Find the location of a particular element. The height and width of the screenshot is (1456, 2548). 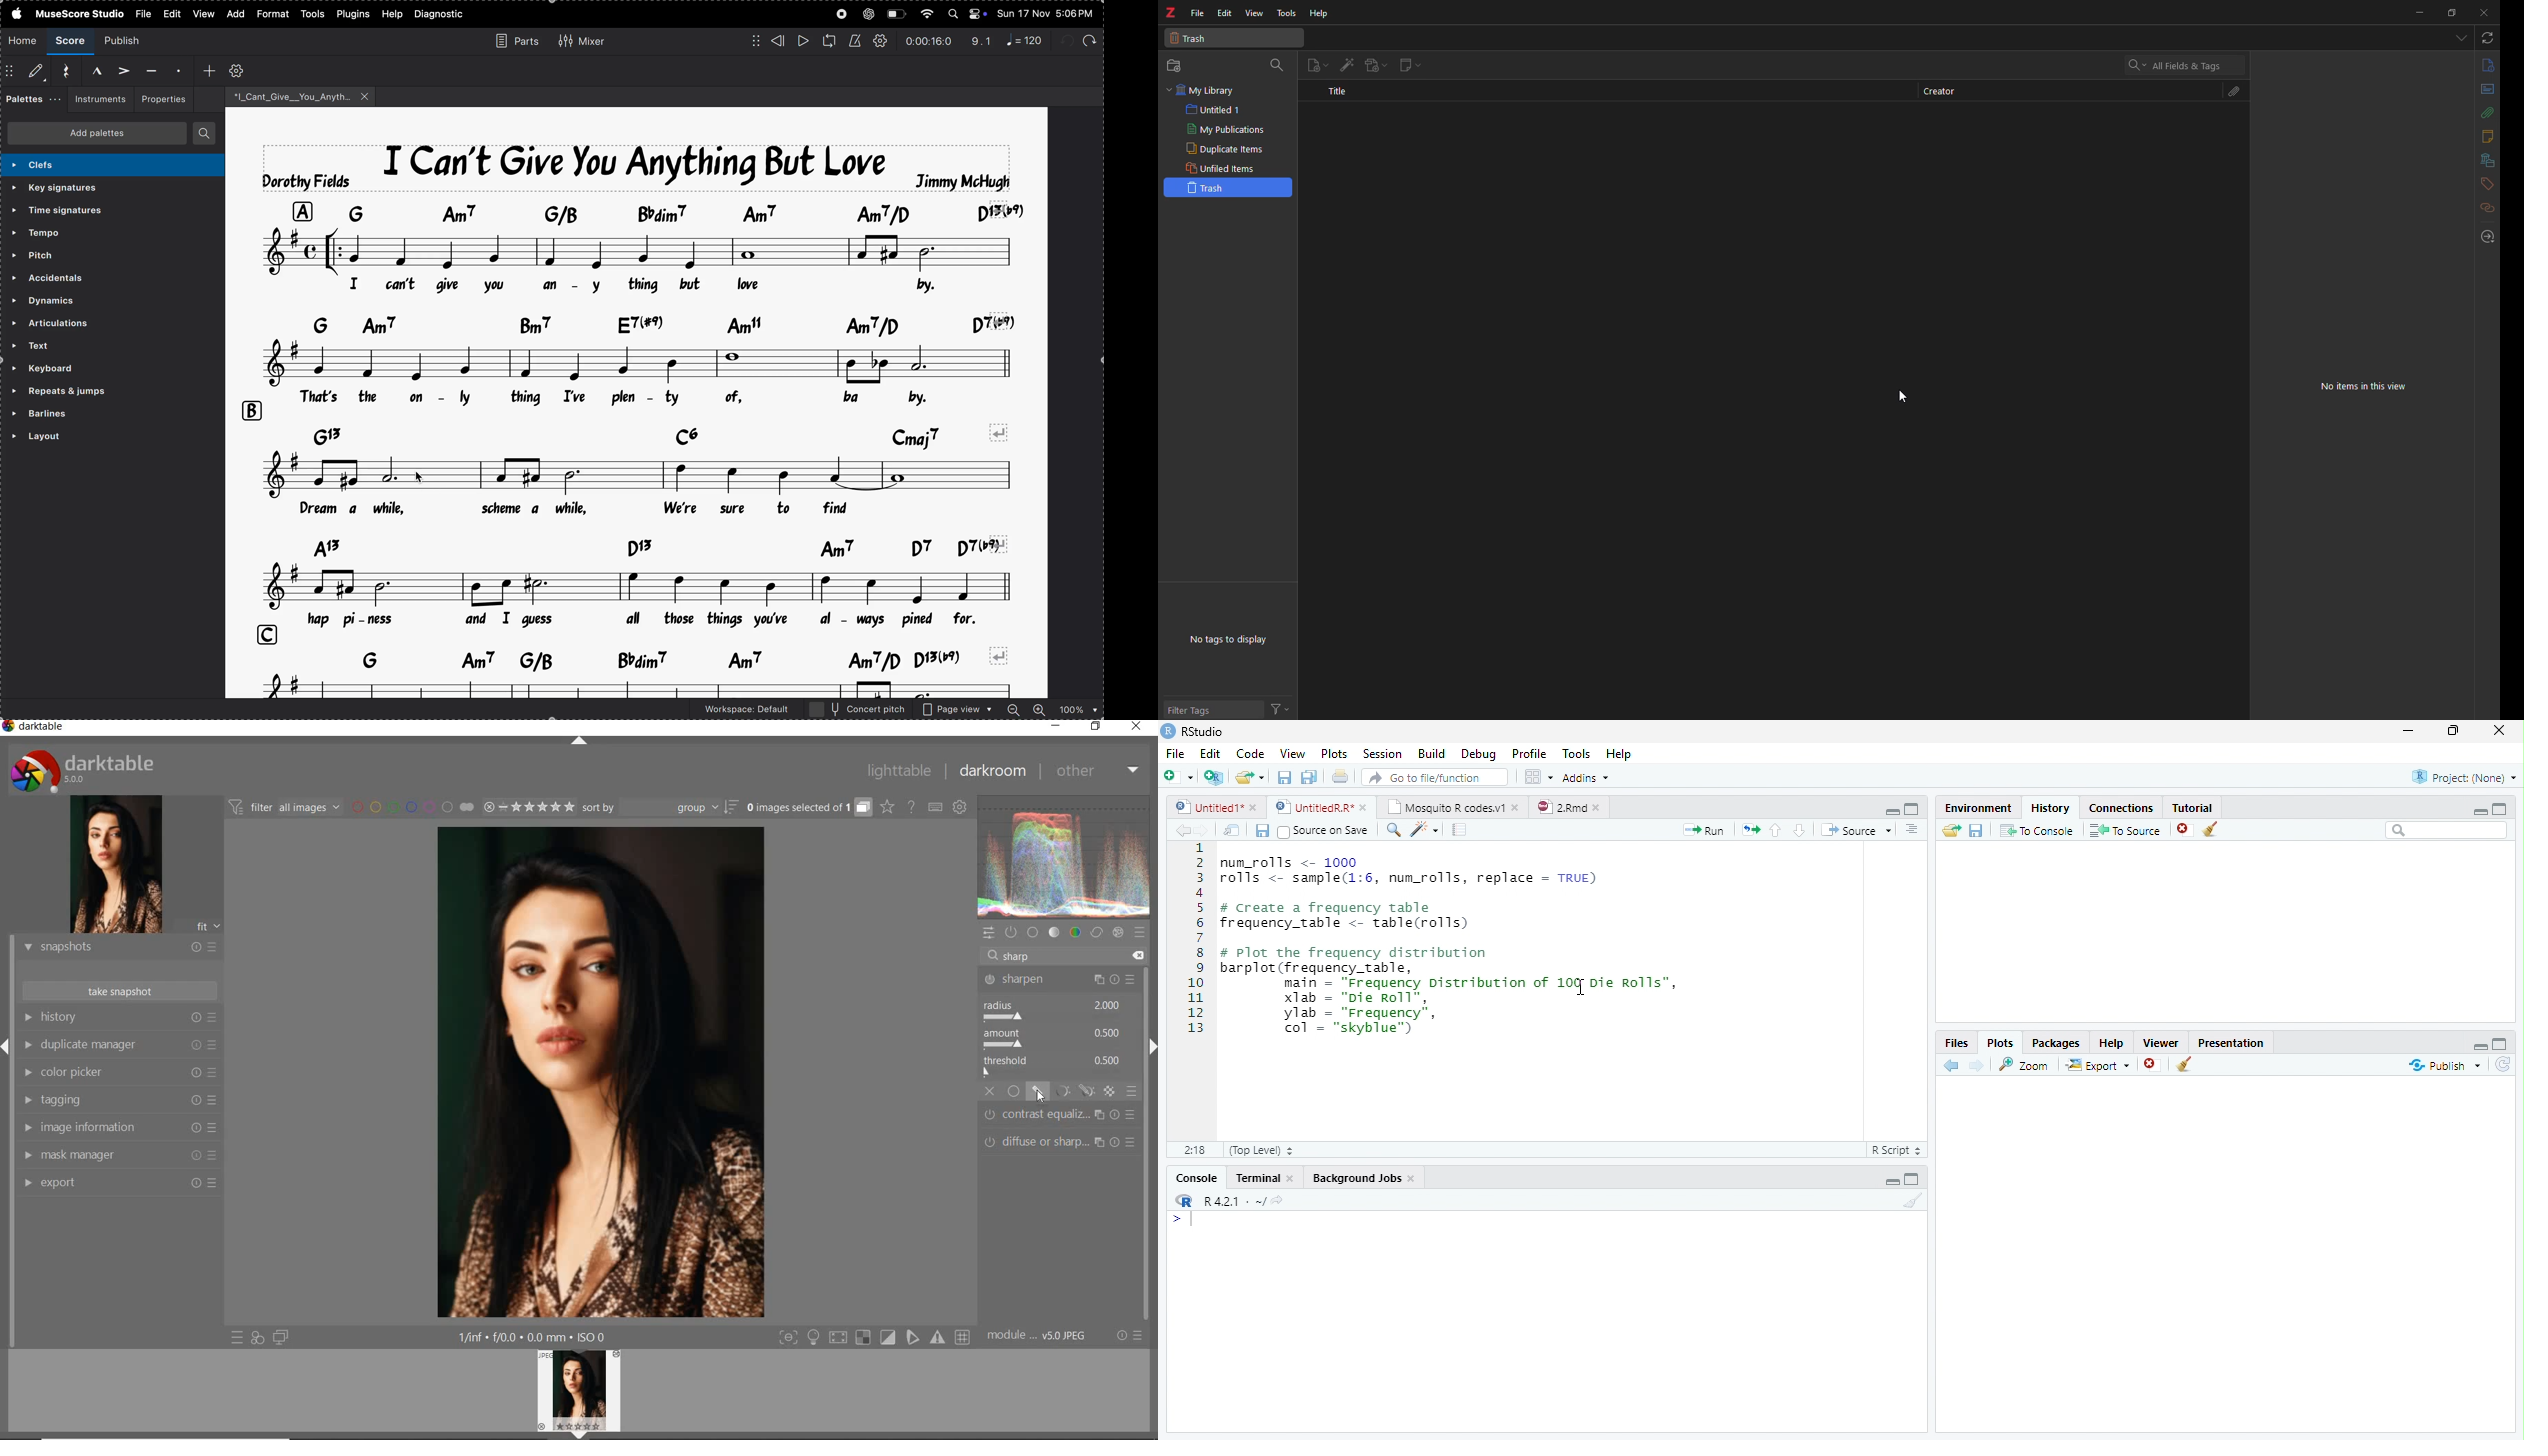

Cursor is located at coordinates (1041, 1096).